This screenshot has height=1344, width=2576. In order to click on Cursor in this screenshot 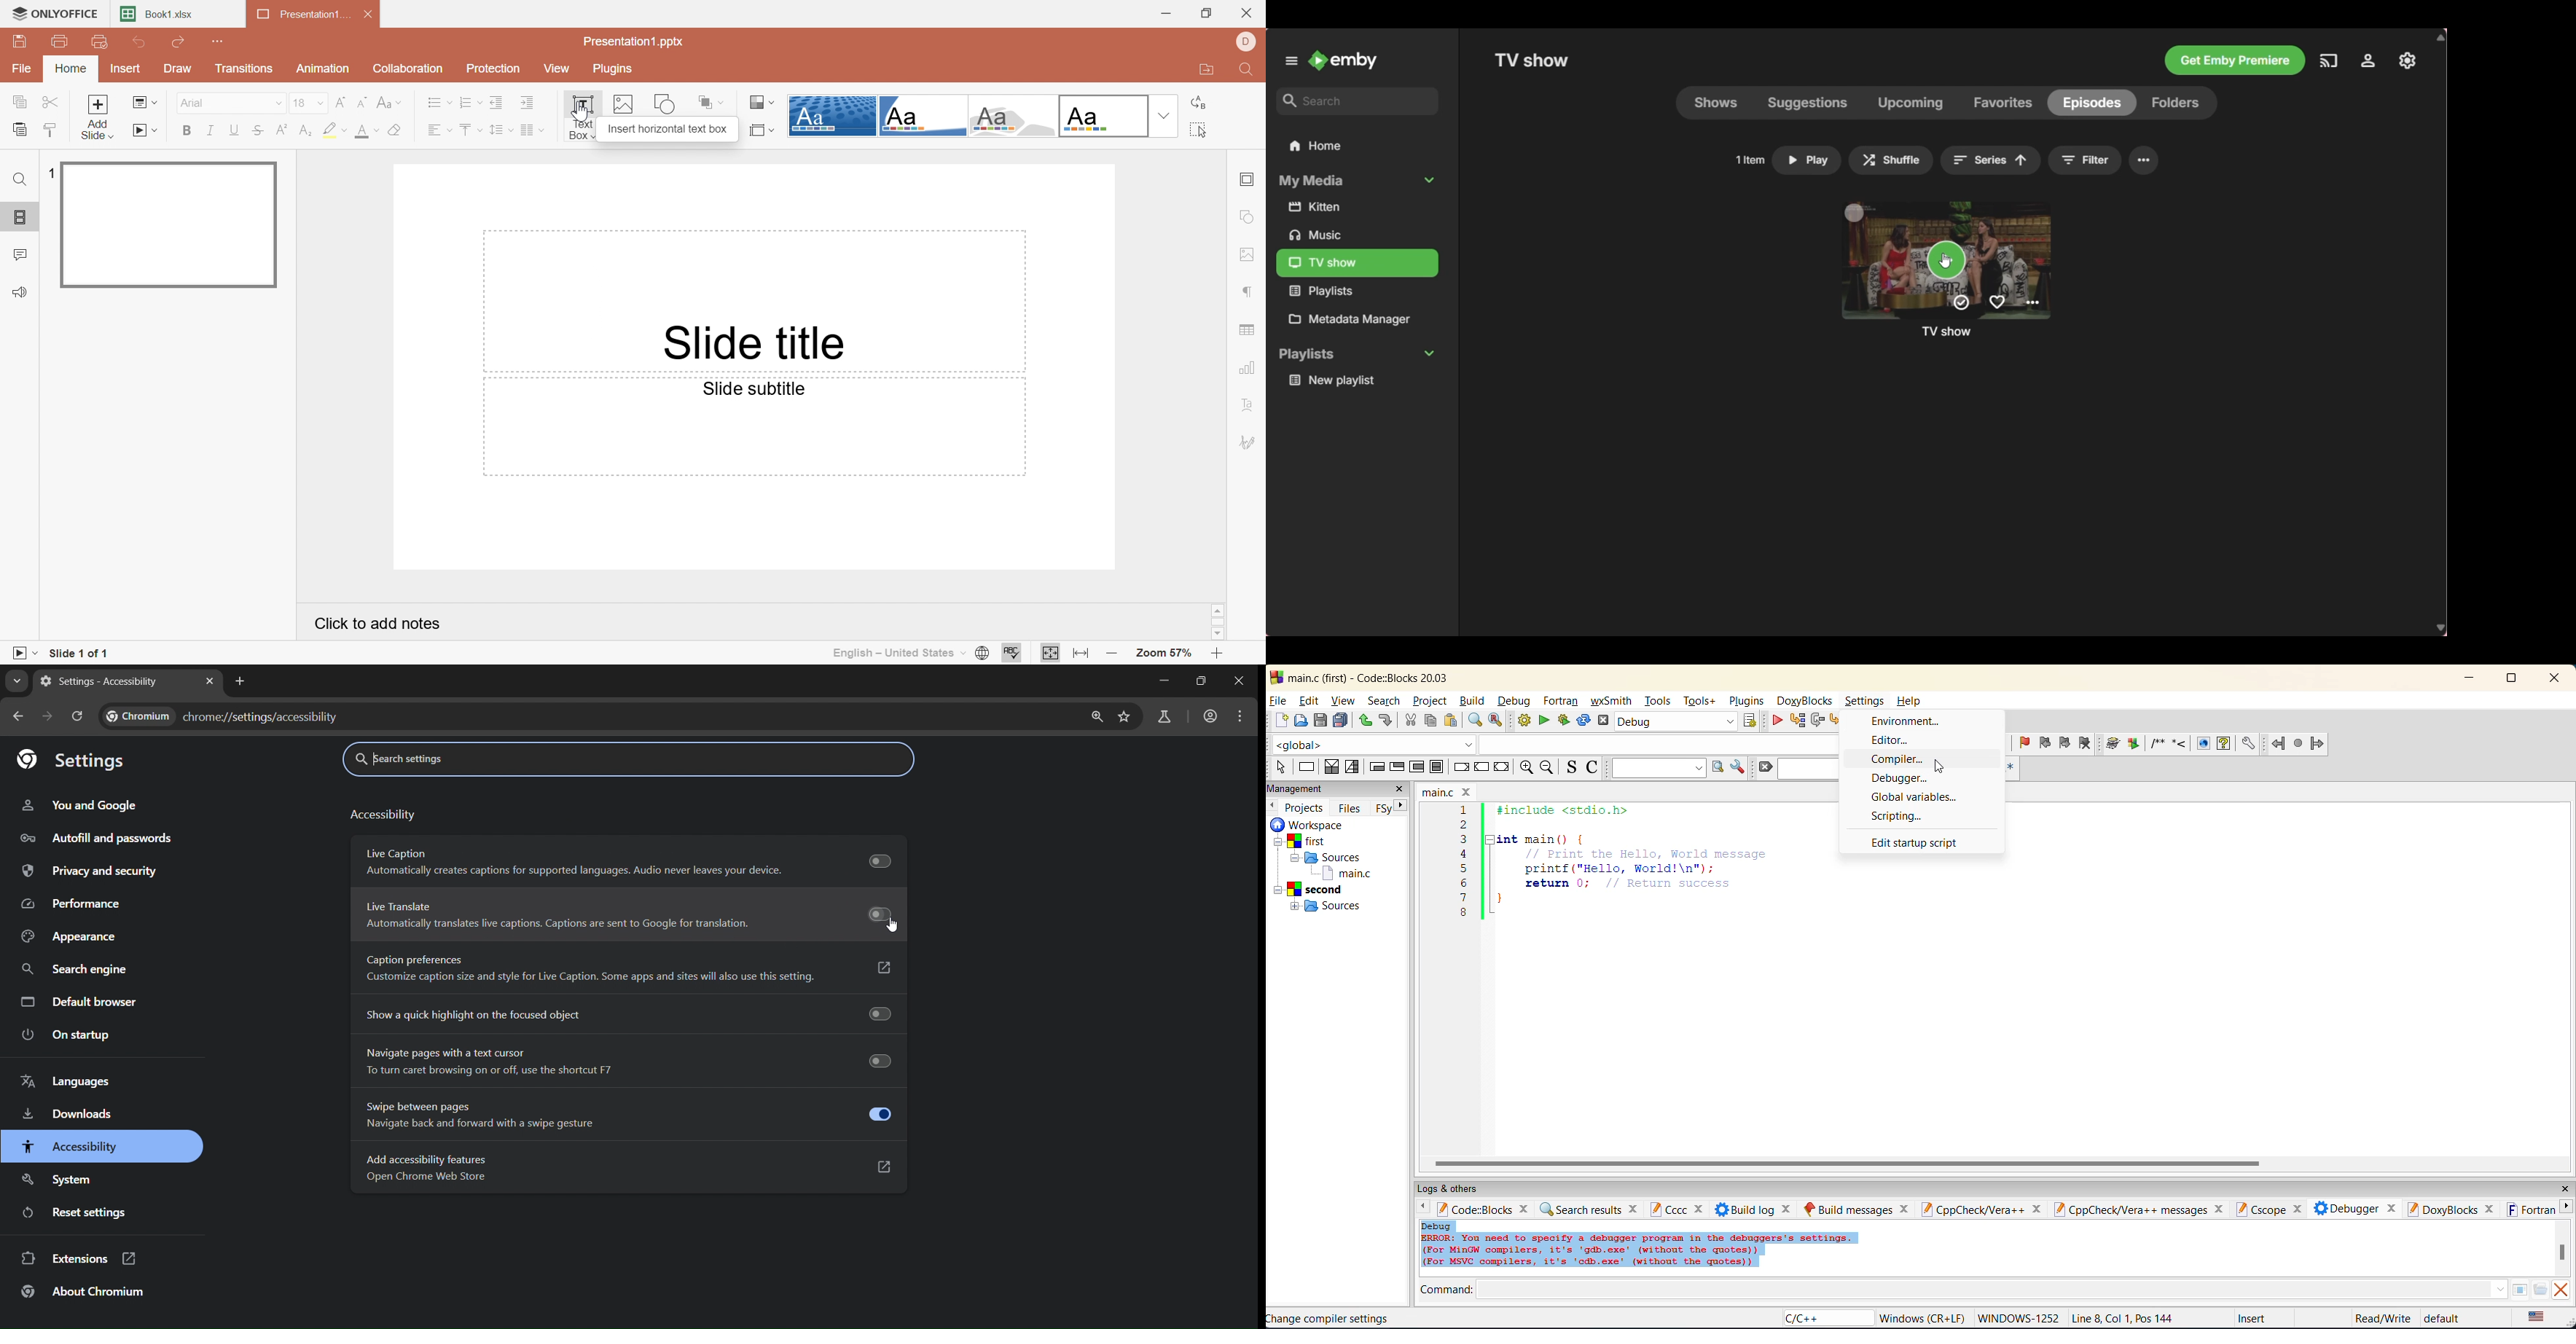, I will do `click(1943, 767)`.